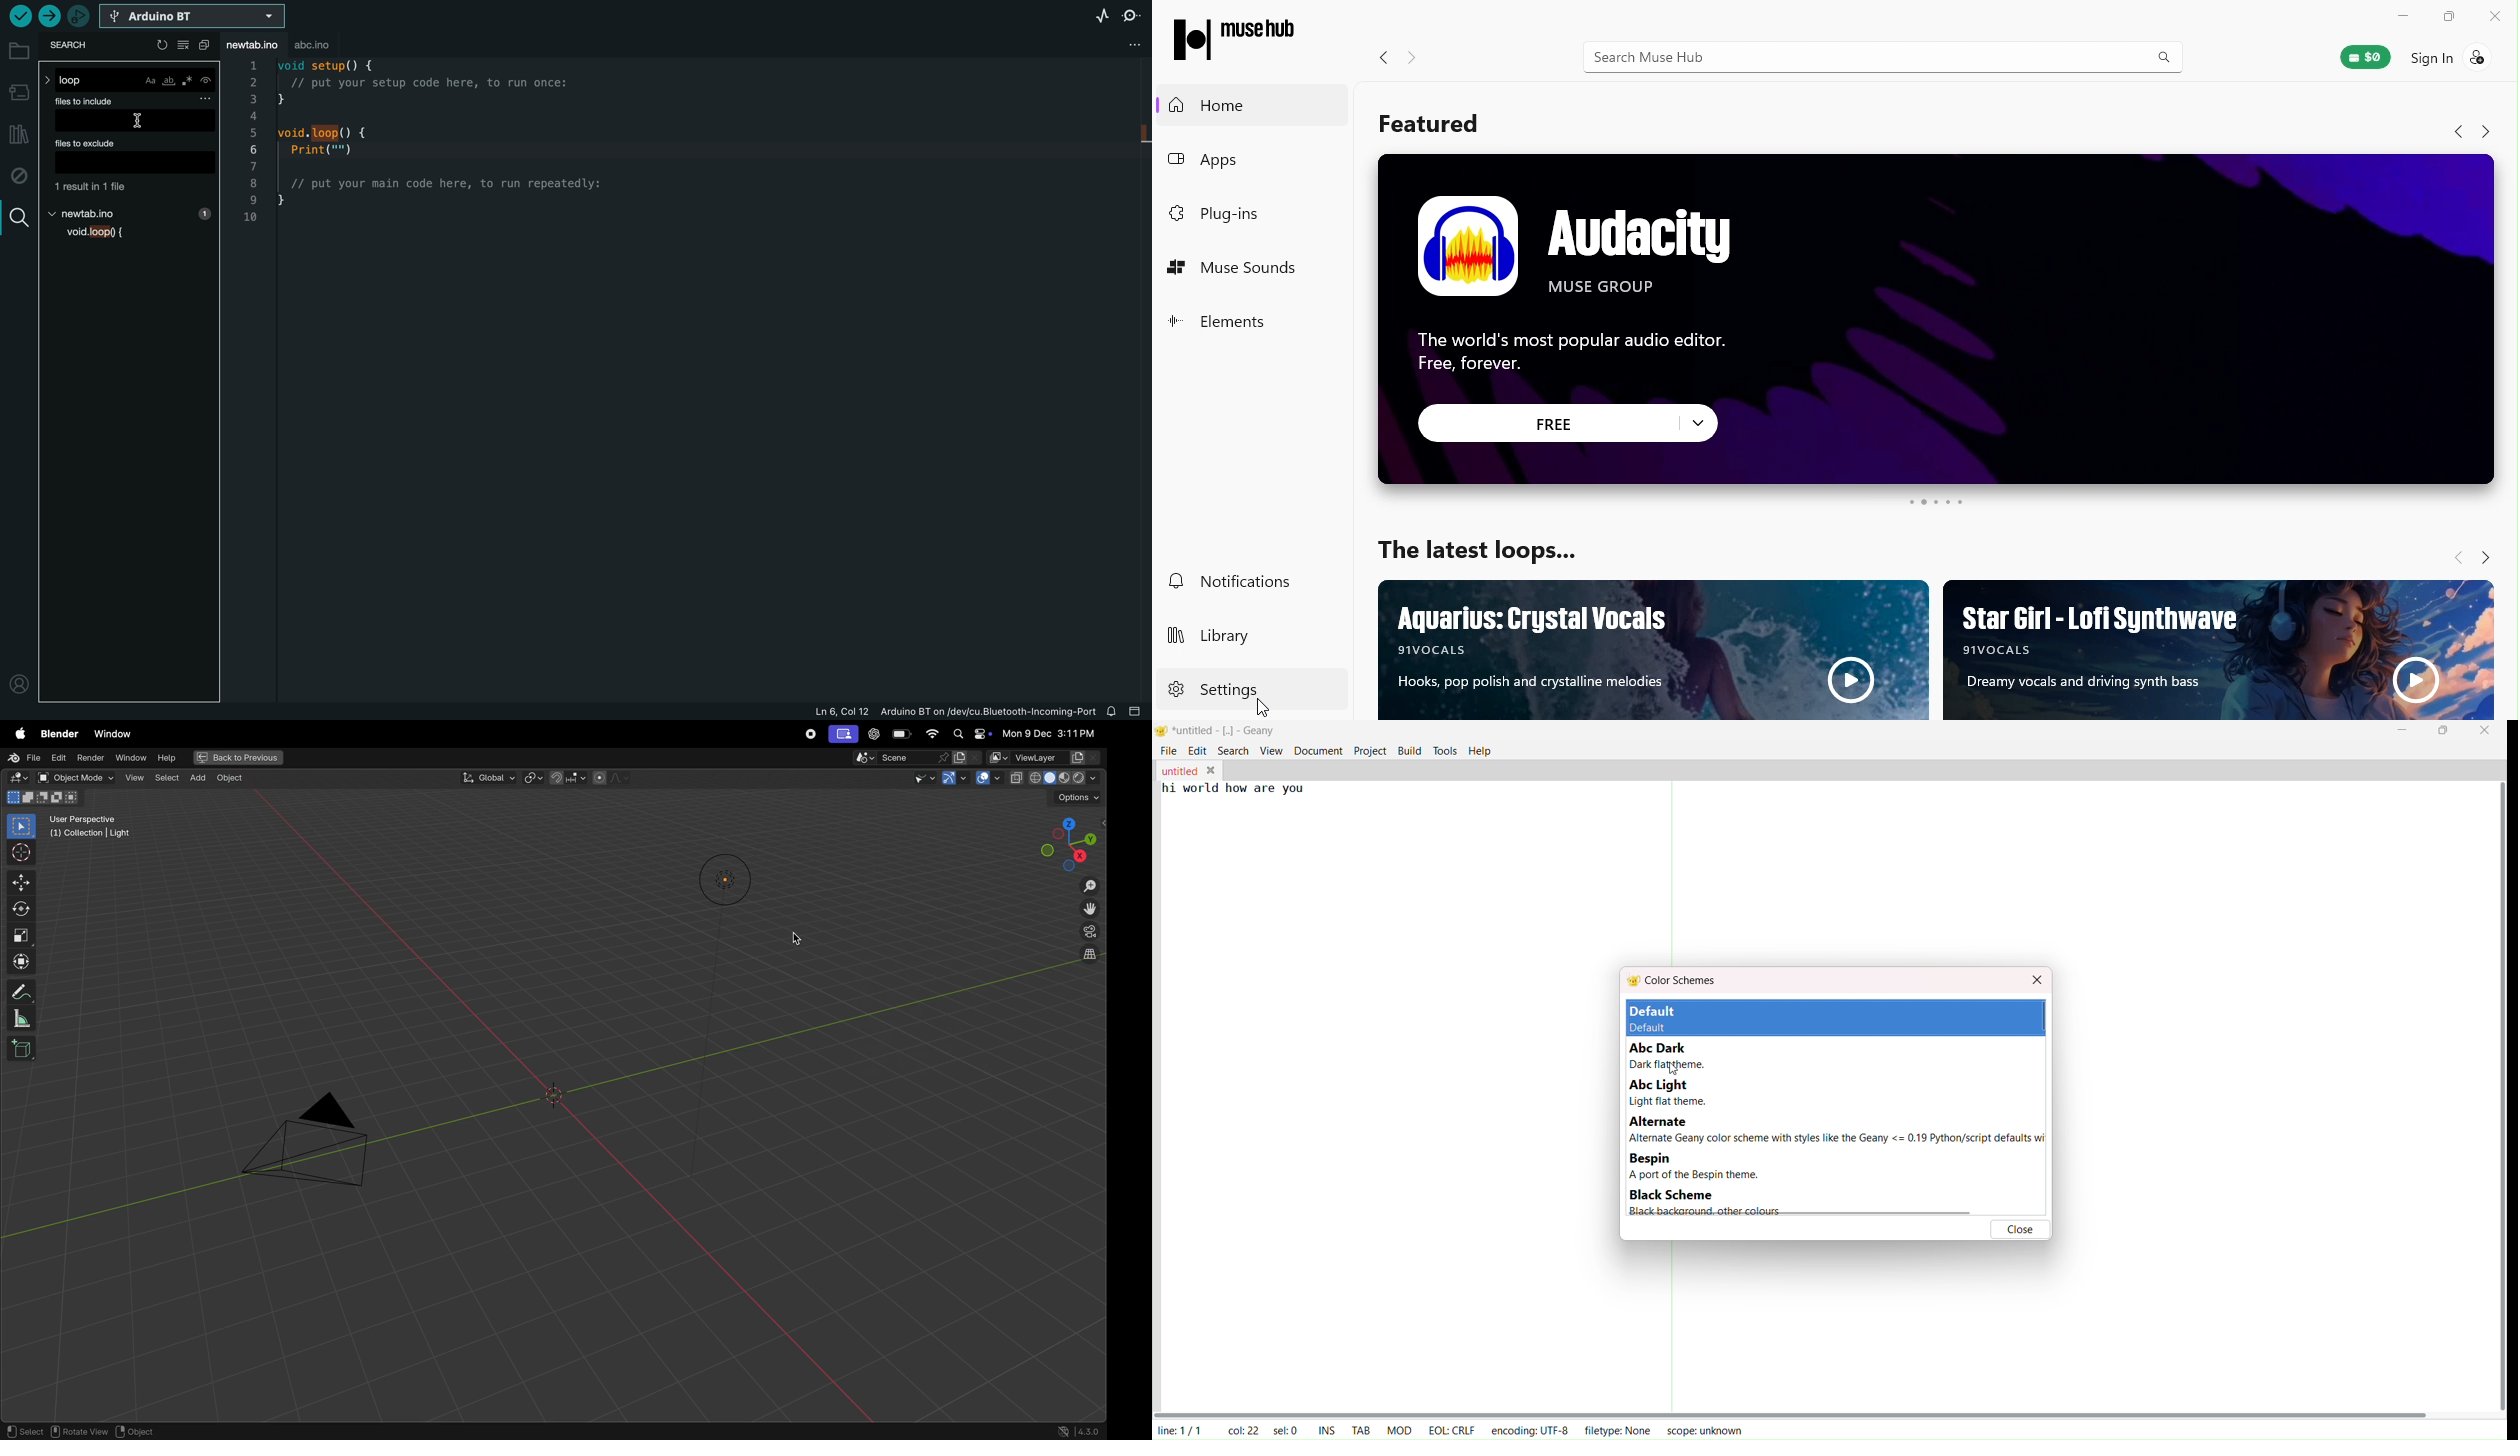  What do you see at coordinates (872, 735) in the screenshot?
I see `chatgpt` at bounding box center [872, 735].